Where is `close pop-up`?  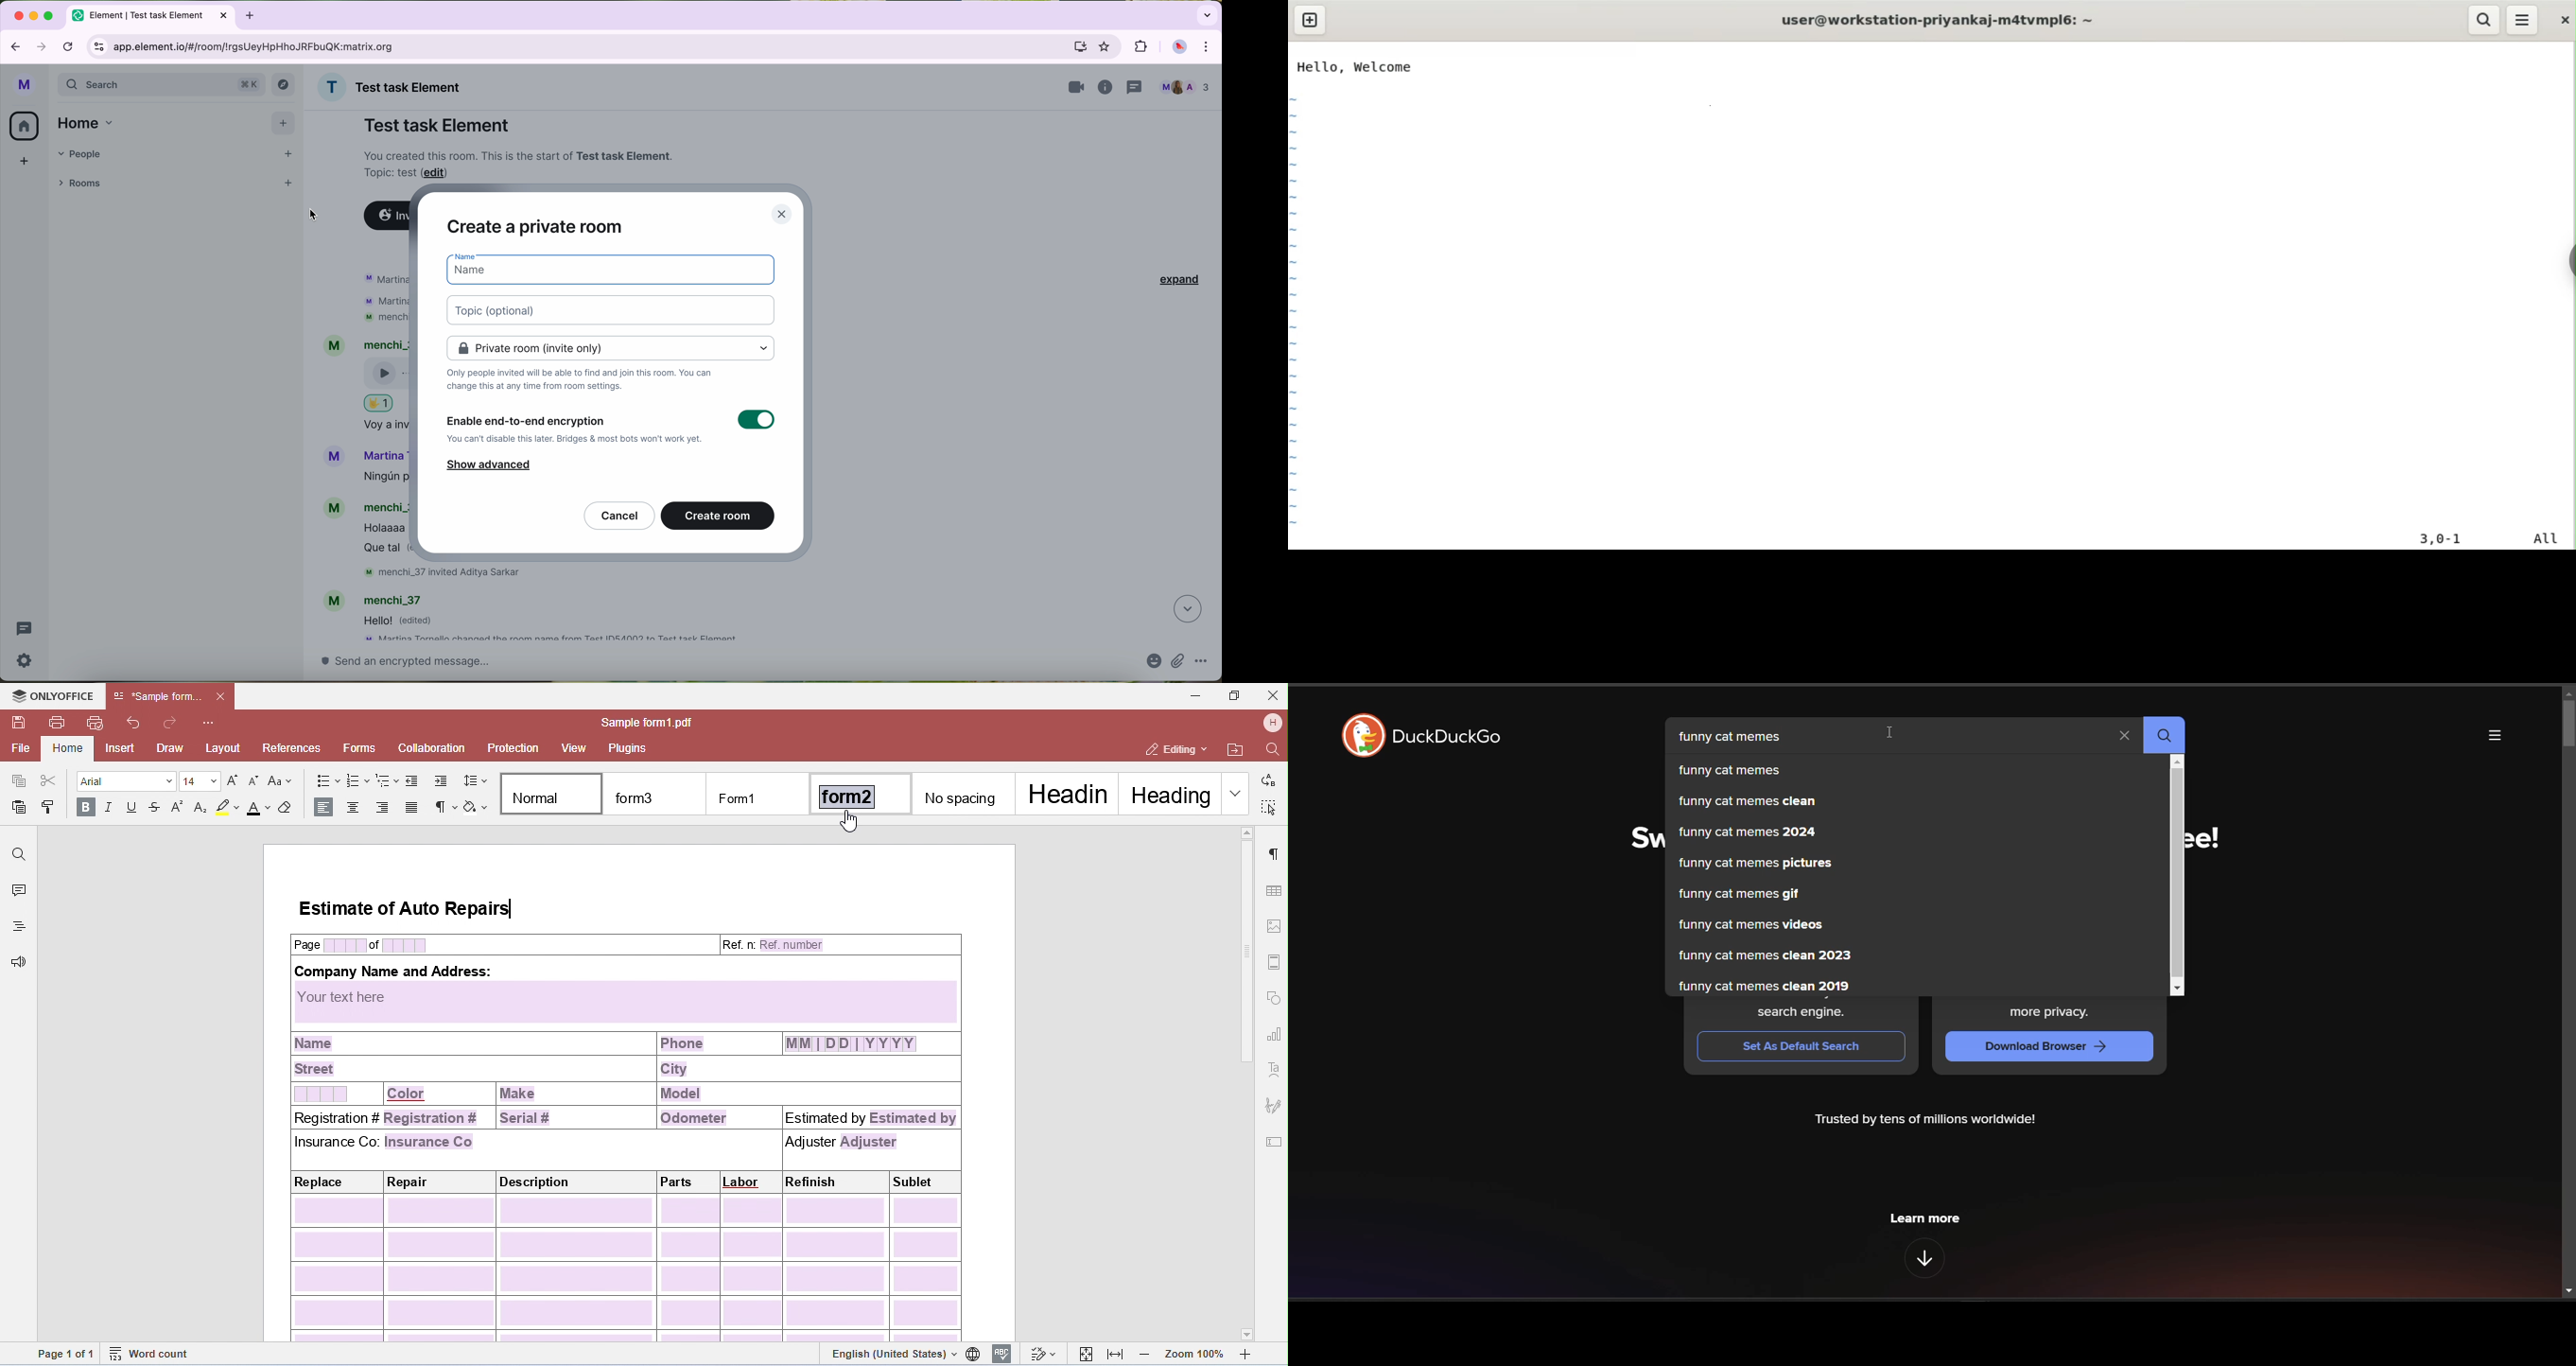
close pop-up is located at coordinates (784, 214).